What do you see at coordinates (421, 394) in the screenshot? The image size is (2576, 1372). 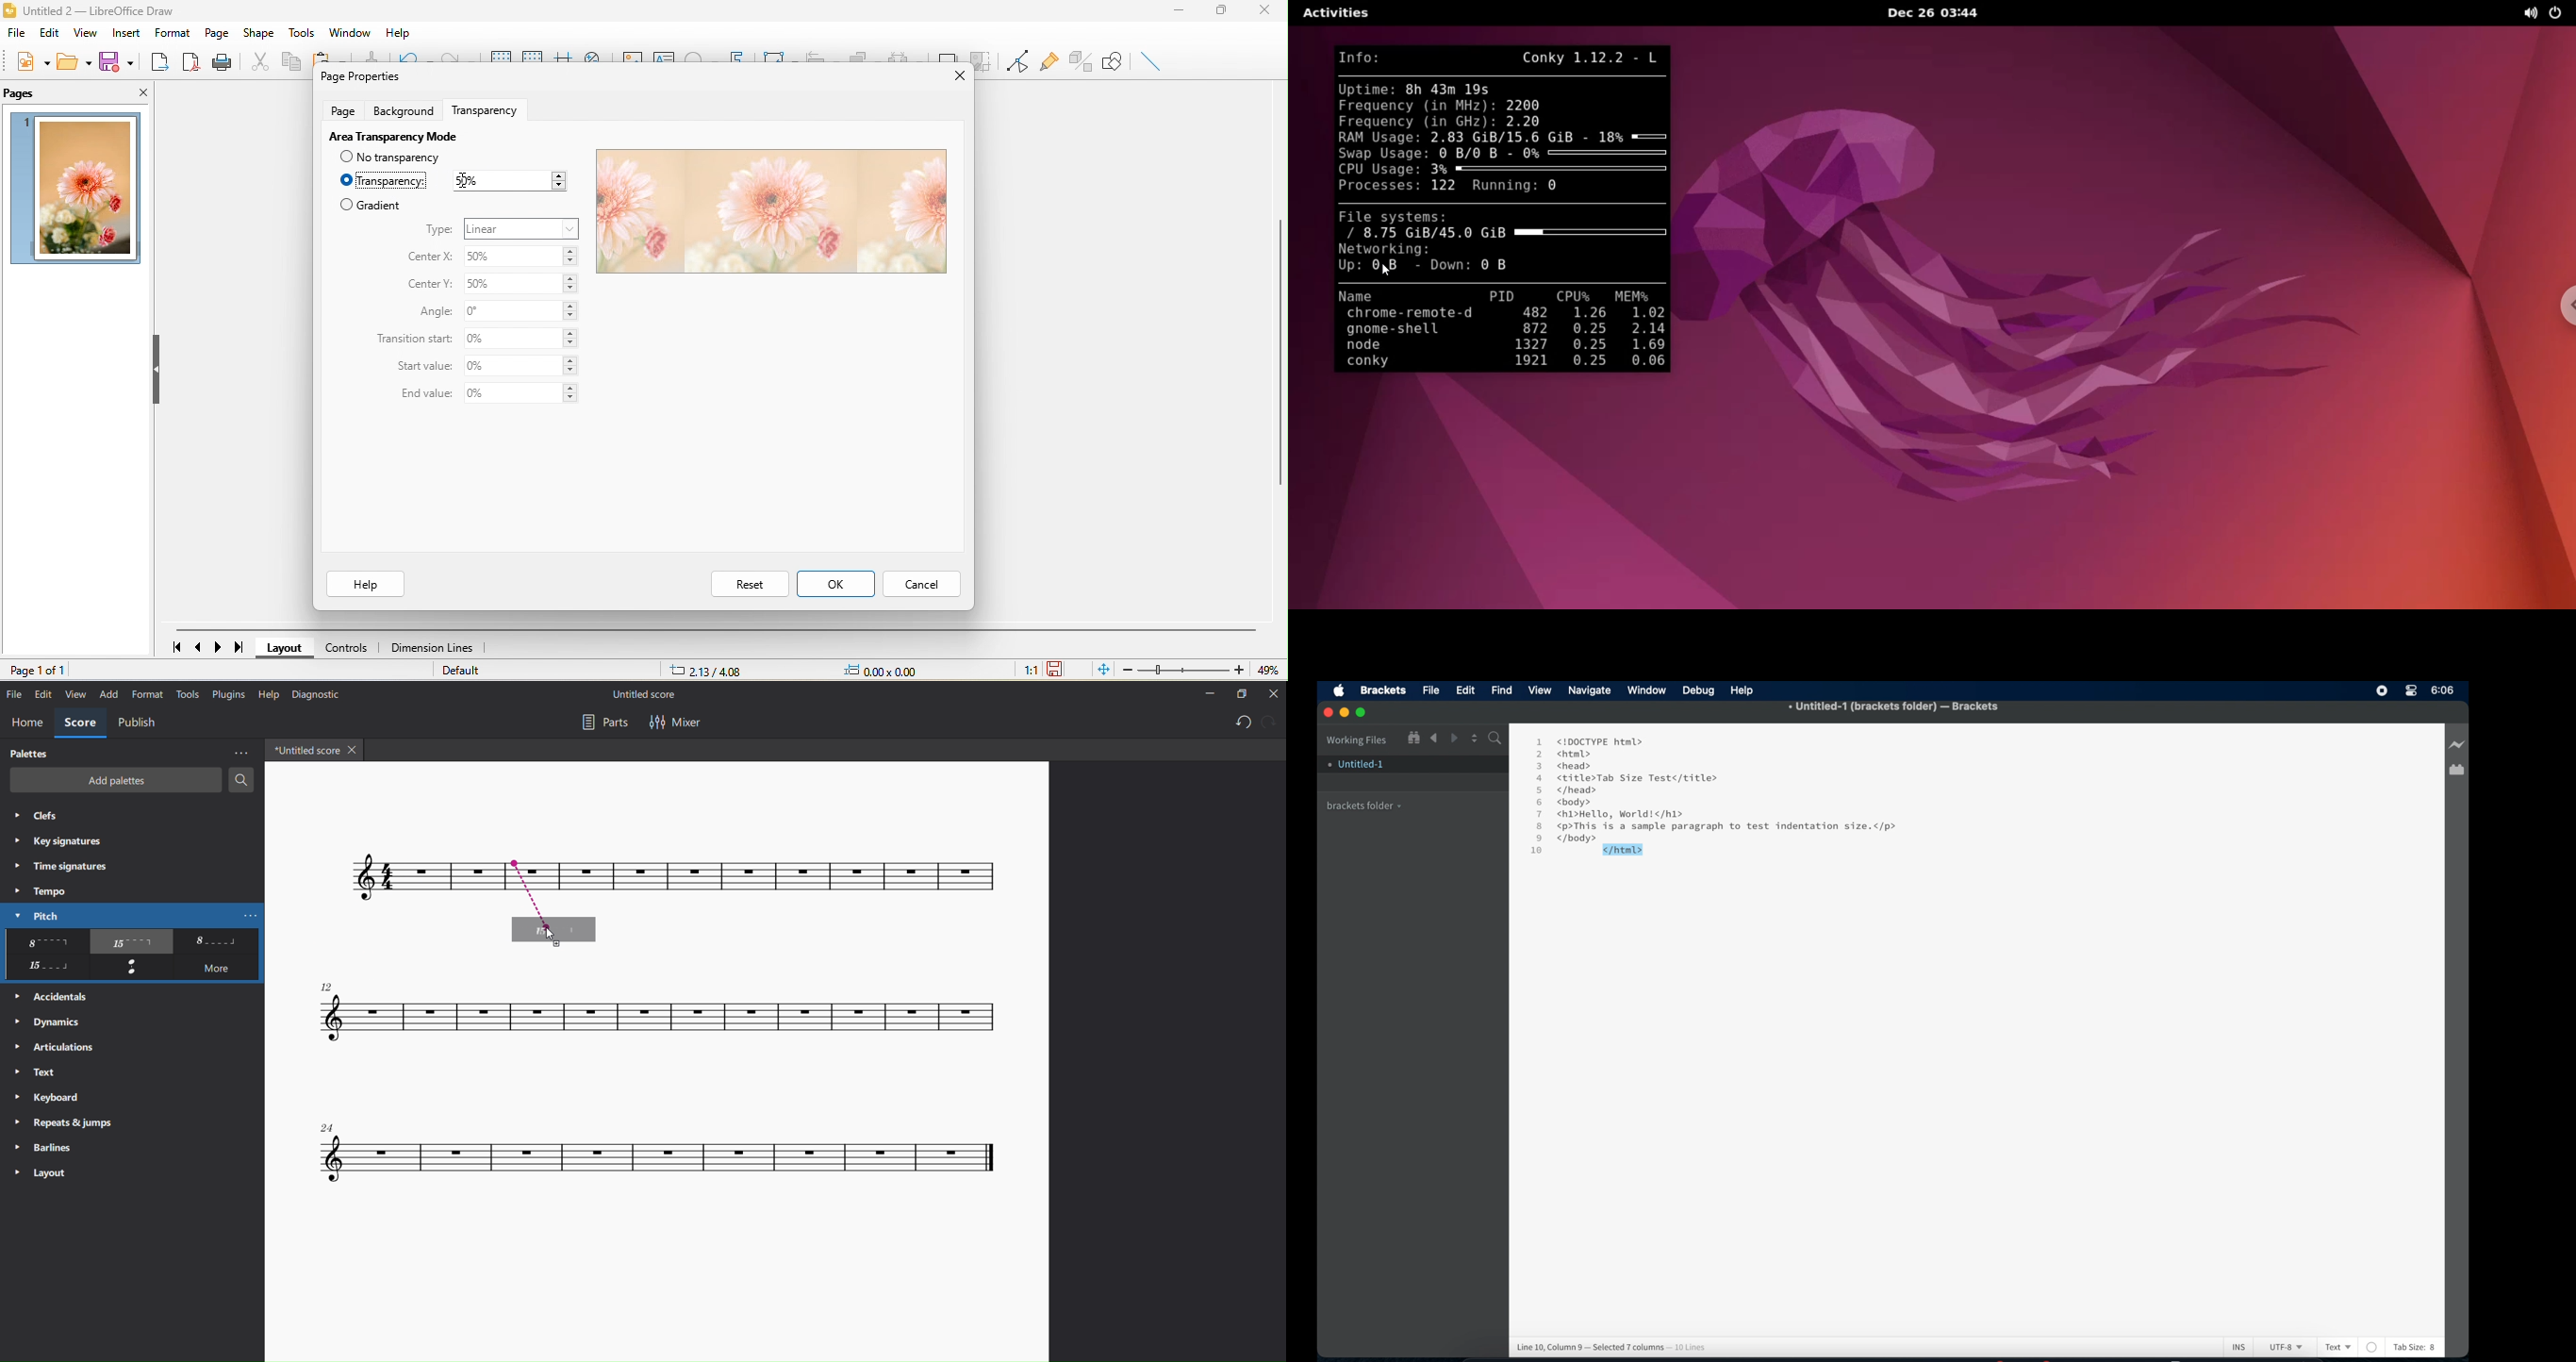 I see `end value` at bounding box center [421, 394].